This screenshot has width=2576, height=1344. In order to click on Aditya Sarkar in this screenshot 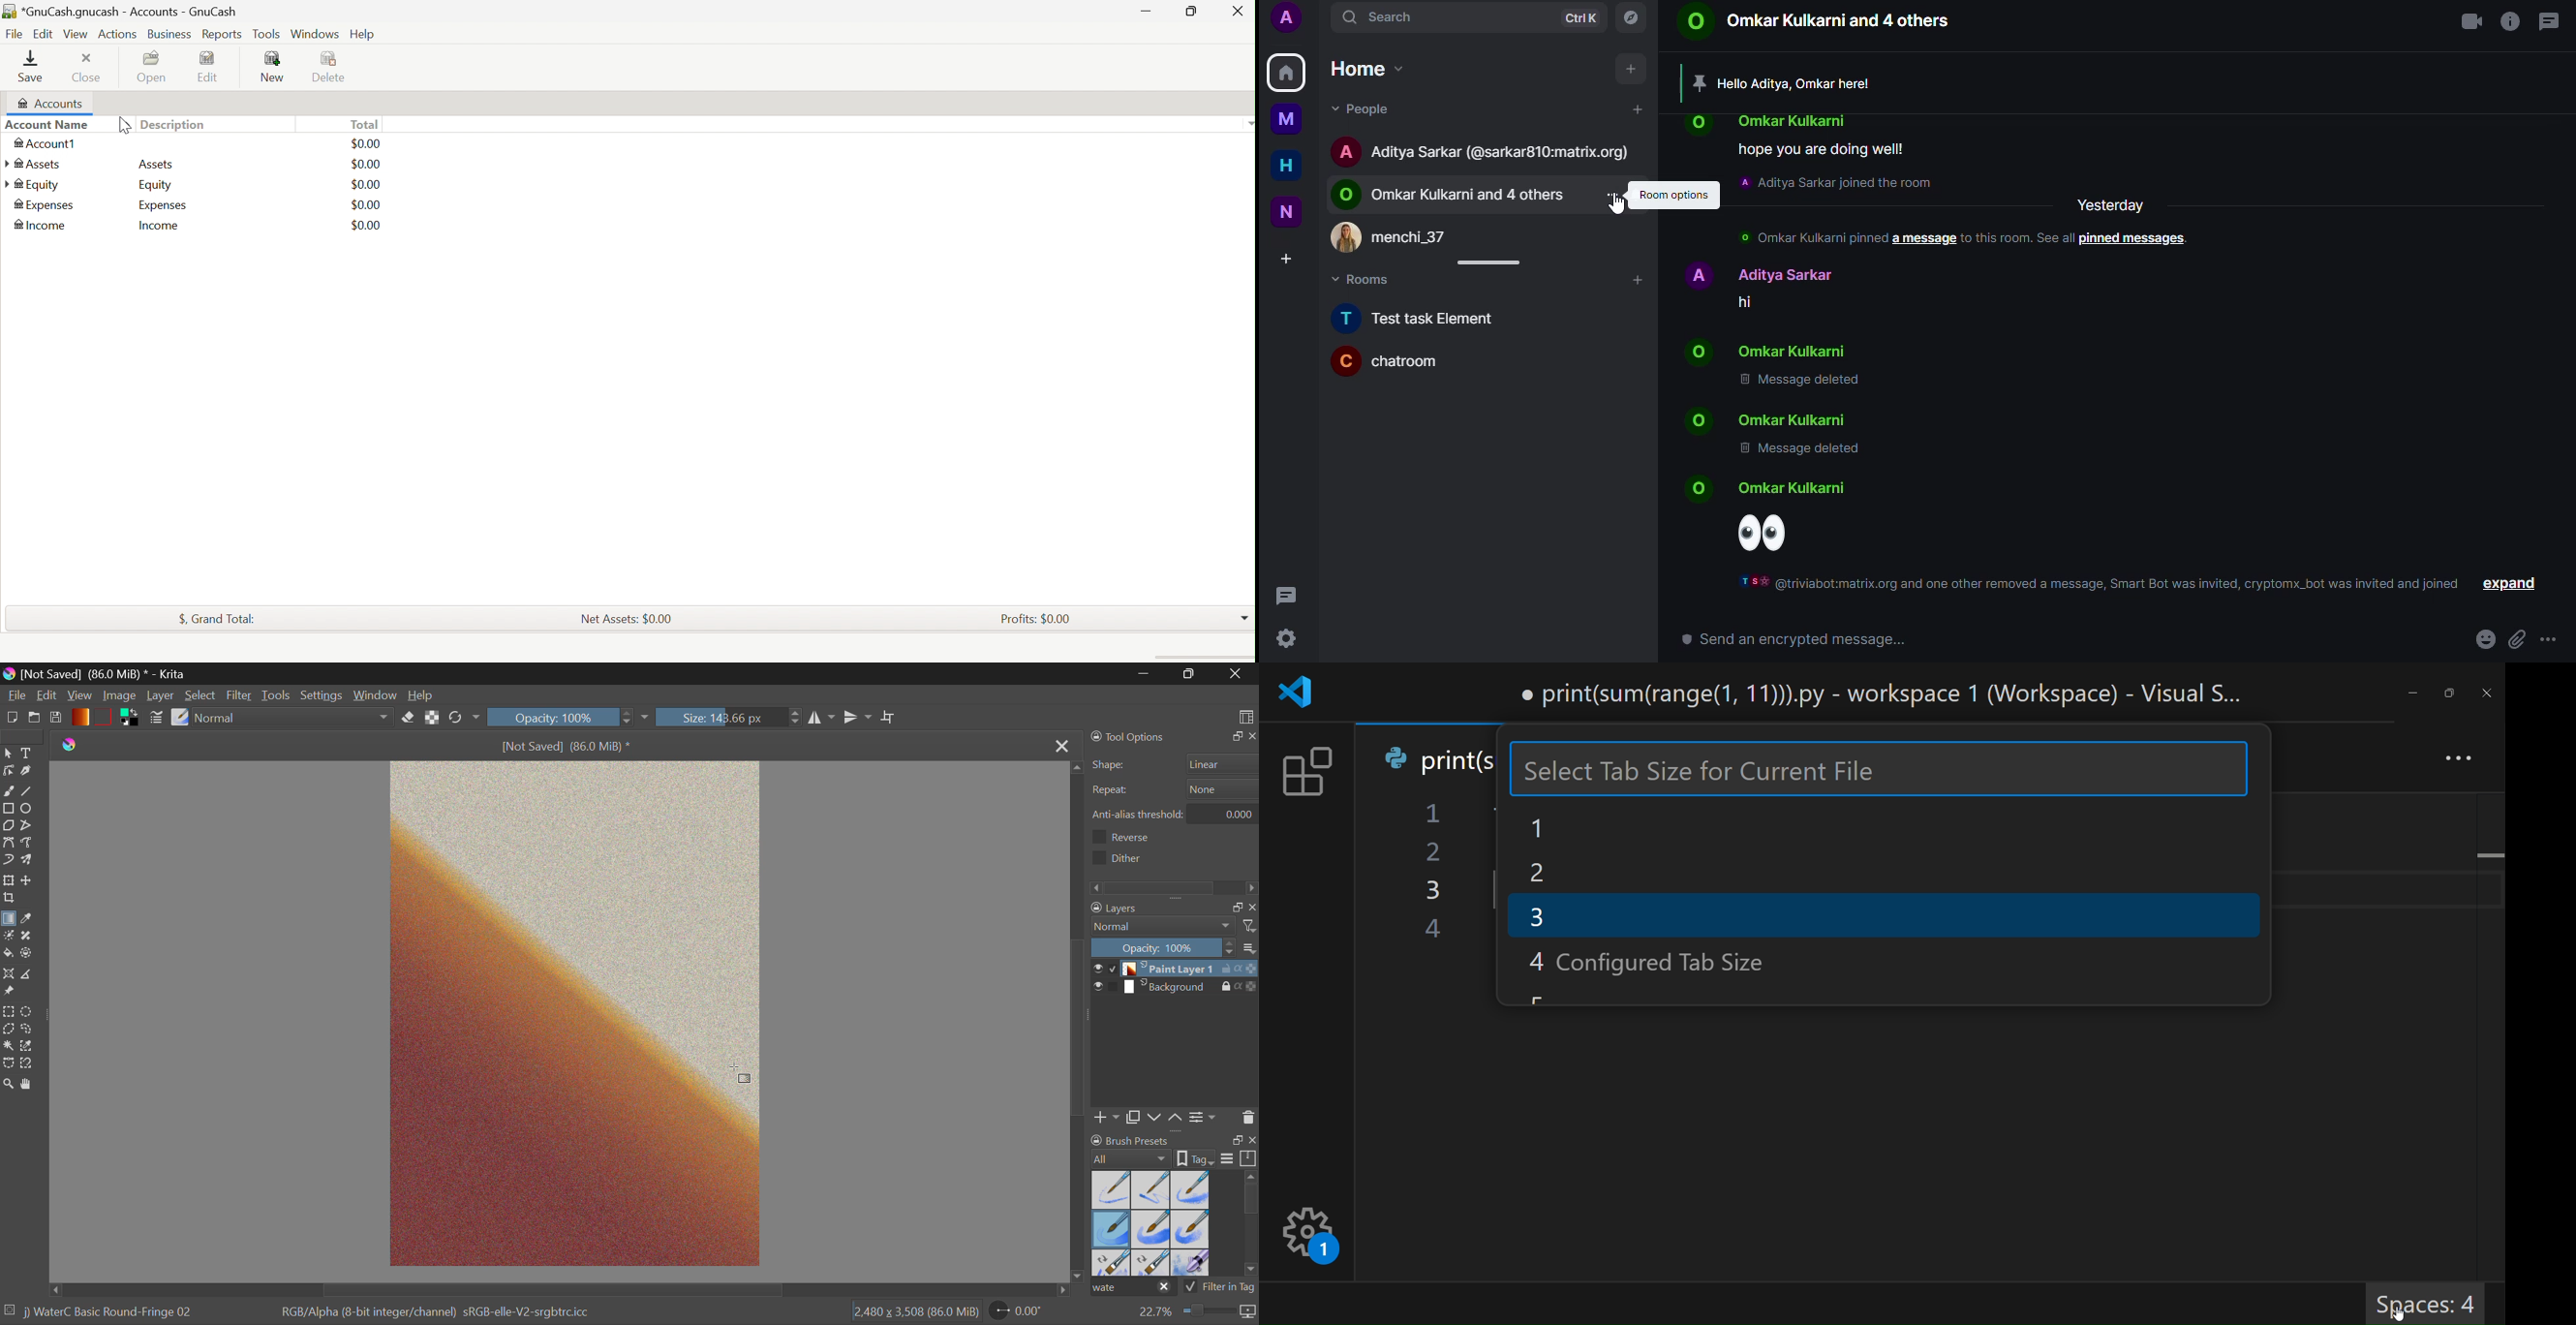, I will do `click(1763, 271)`.